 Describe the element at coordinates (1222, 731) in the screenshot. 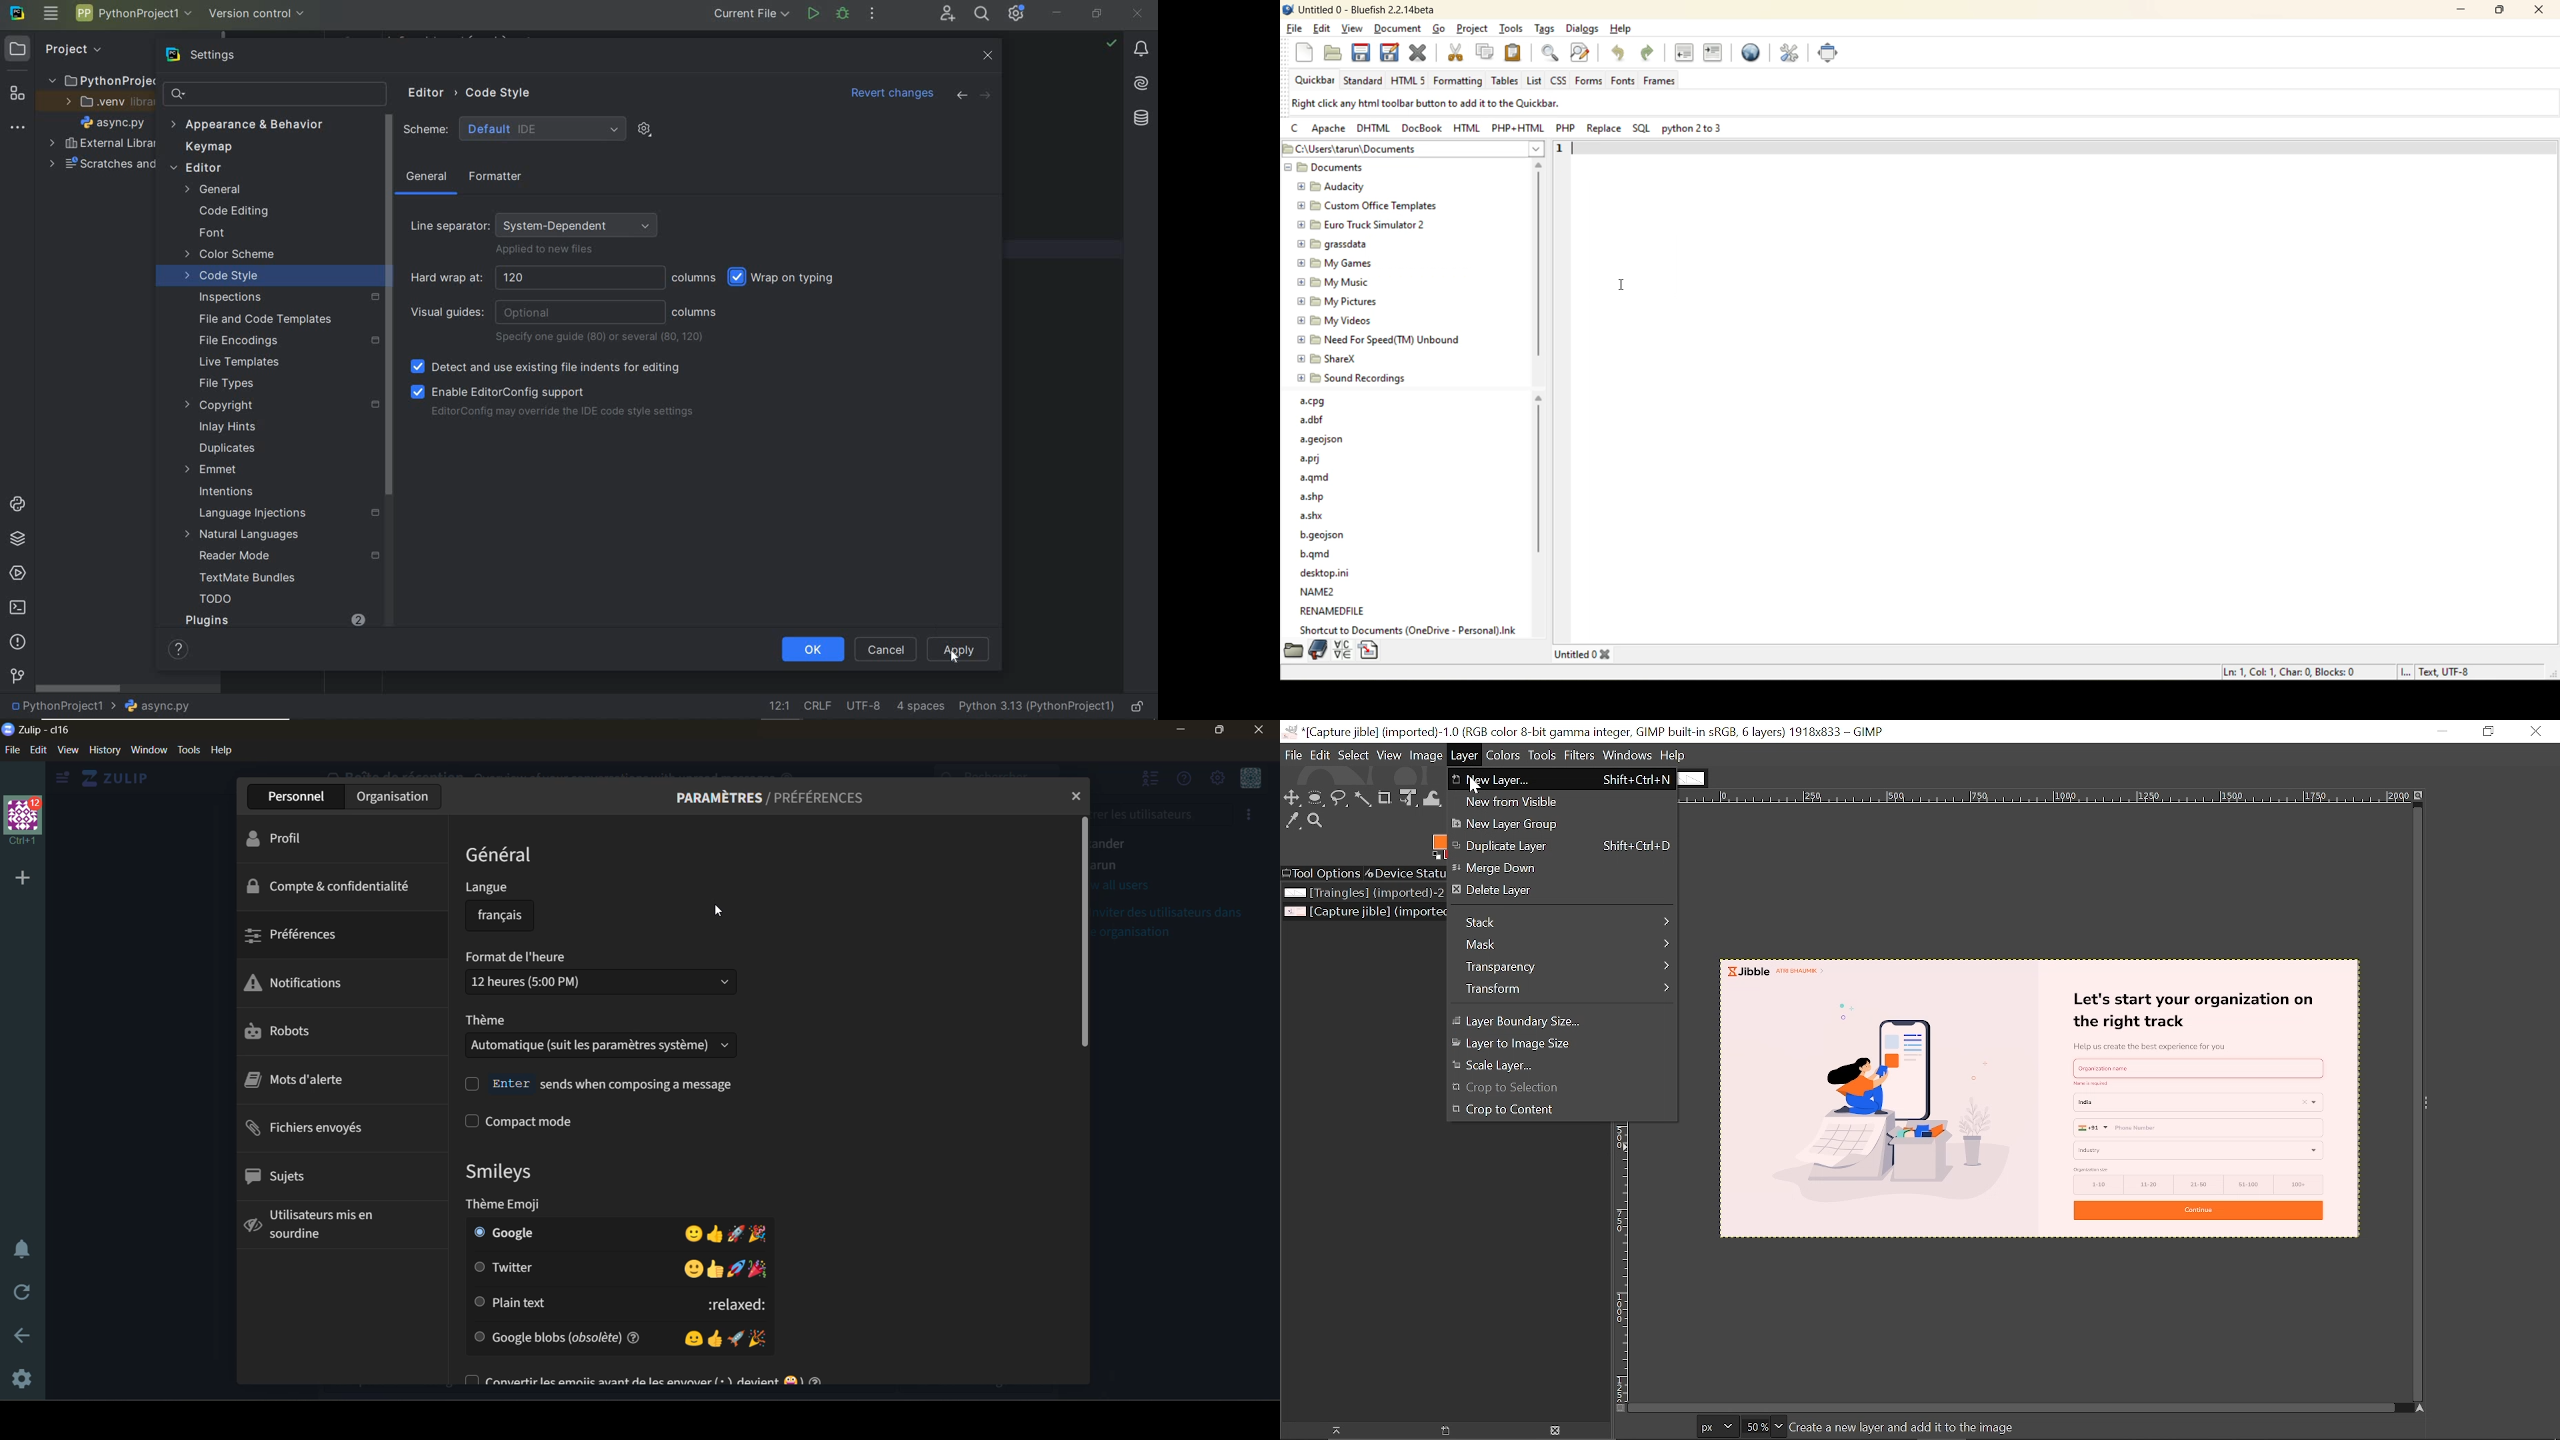

I see `maximize` at that location.